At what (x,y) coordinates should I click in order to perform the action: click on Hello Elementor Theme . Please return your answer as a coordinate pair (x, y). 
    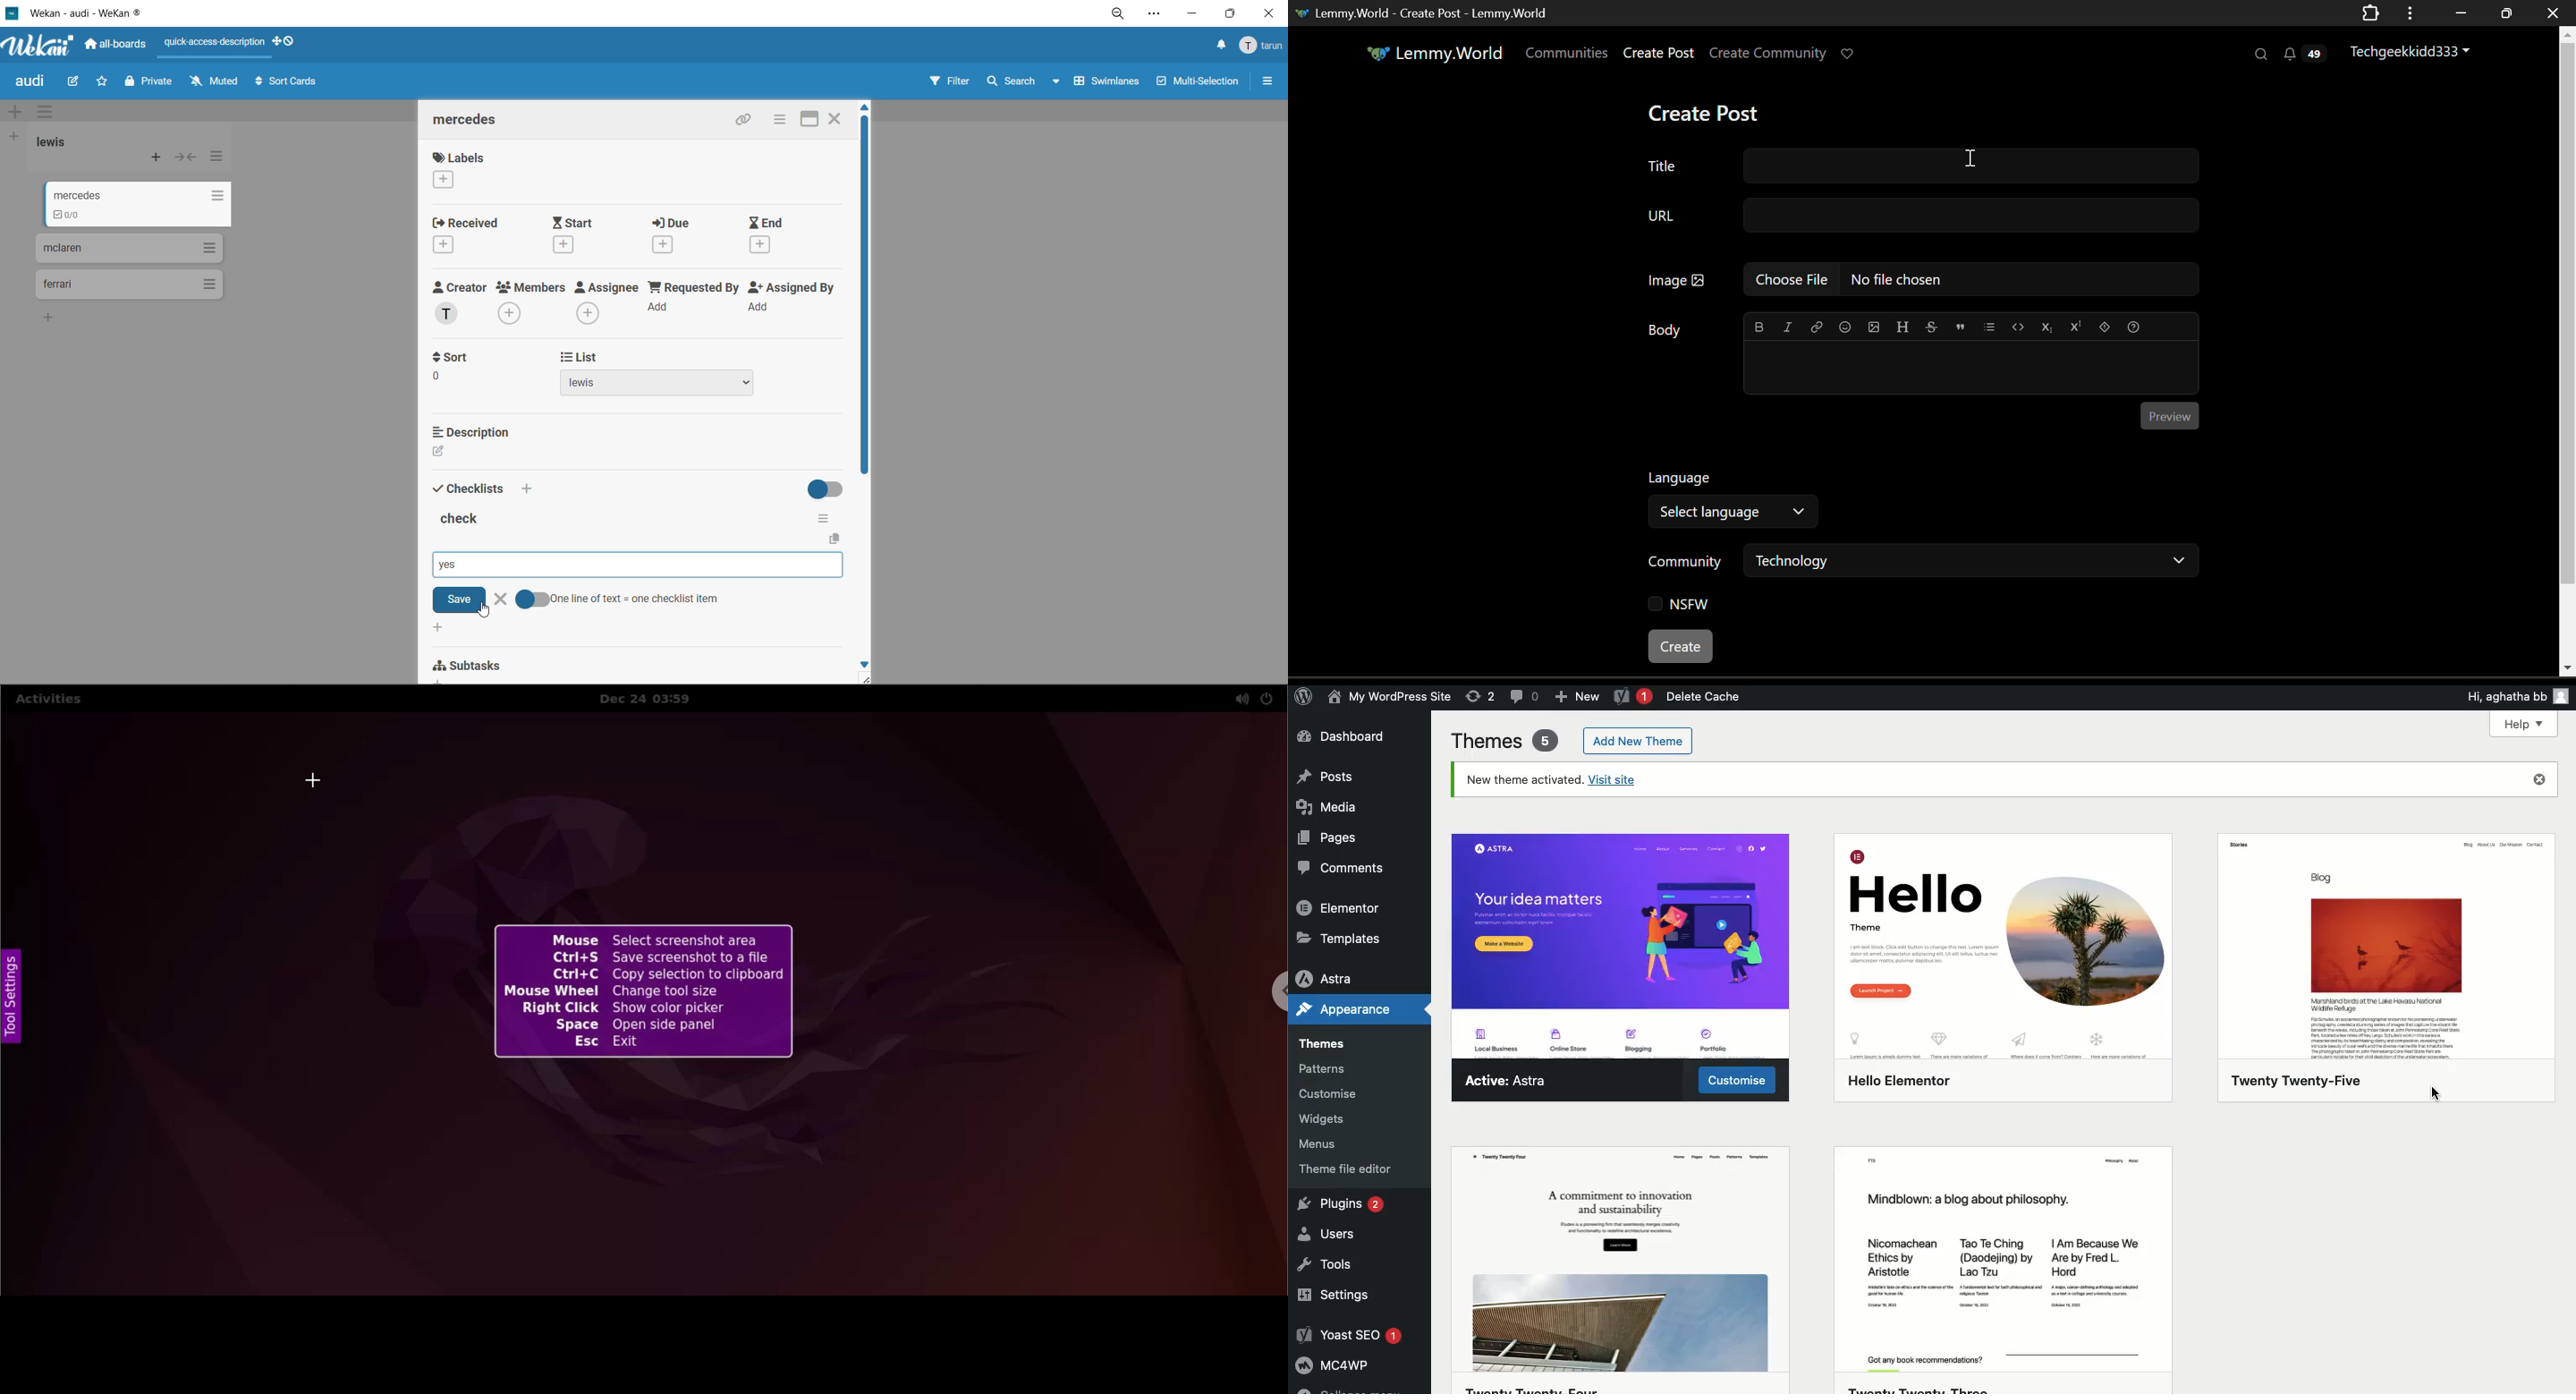
    Looking at the image, I should click on (2006, 971).